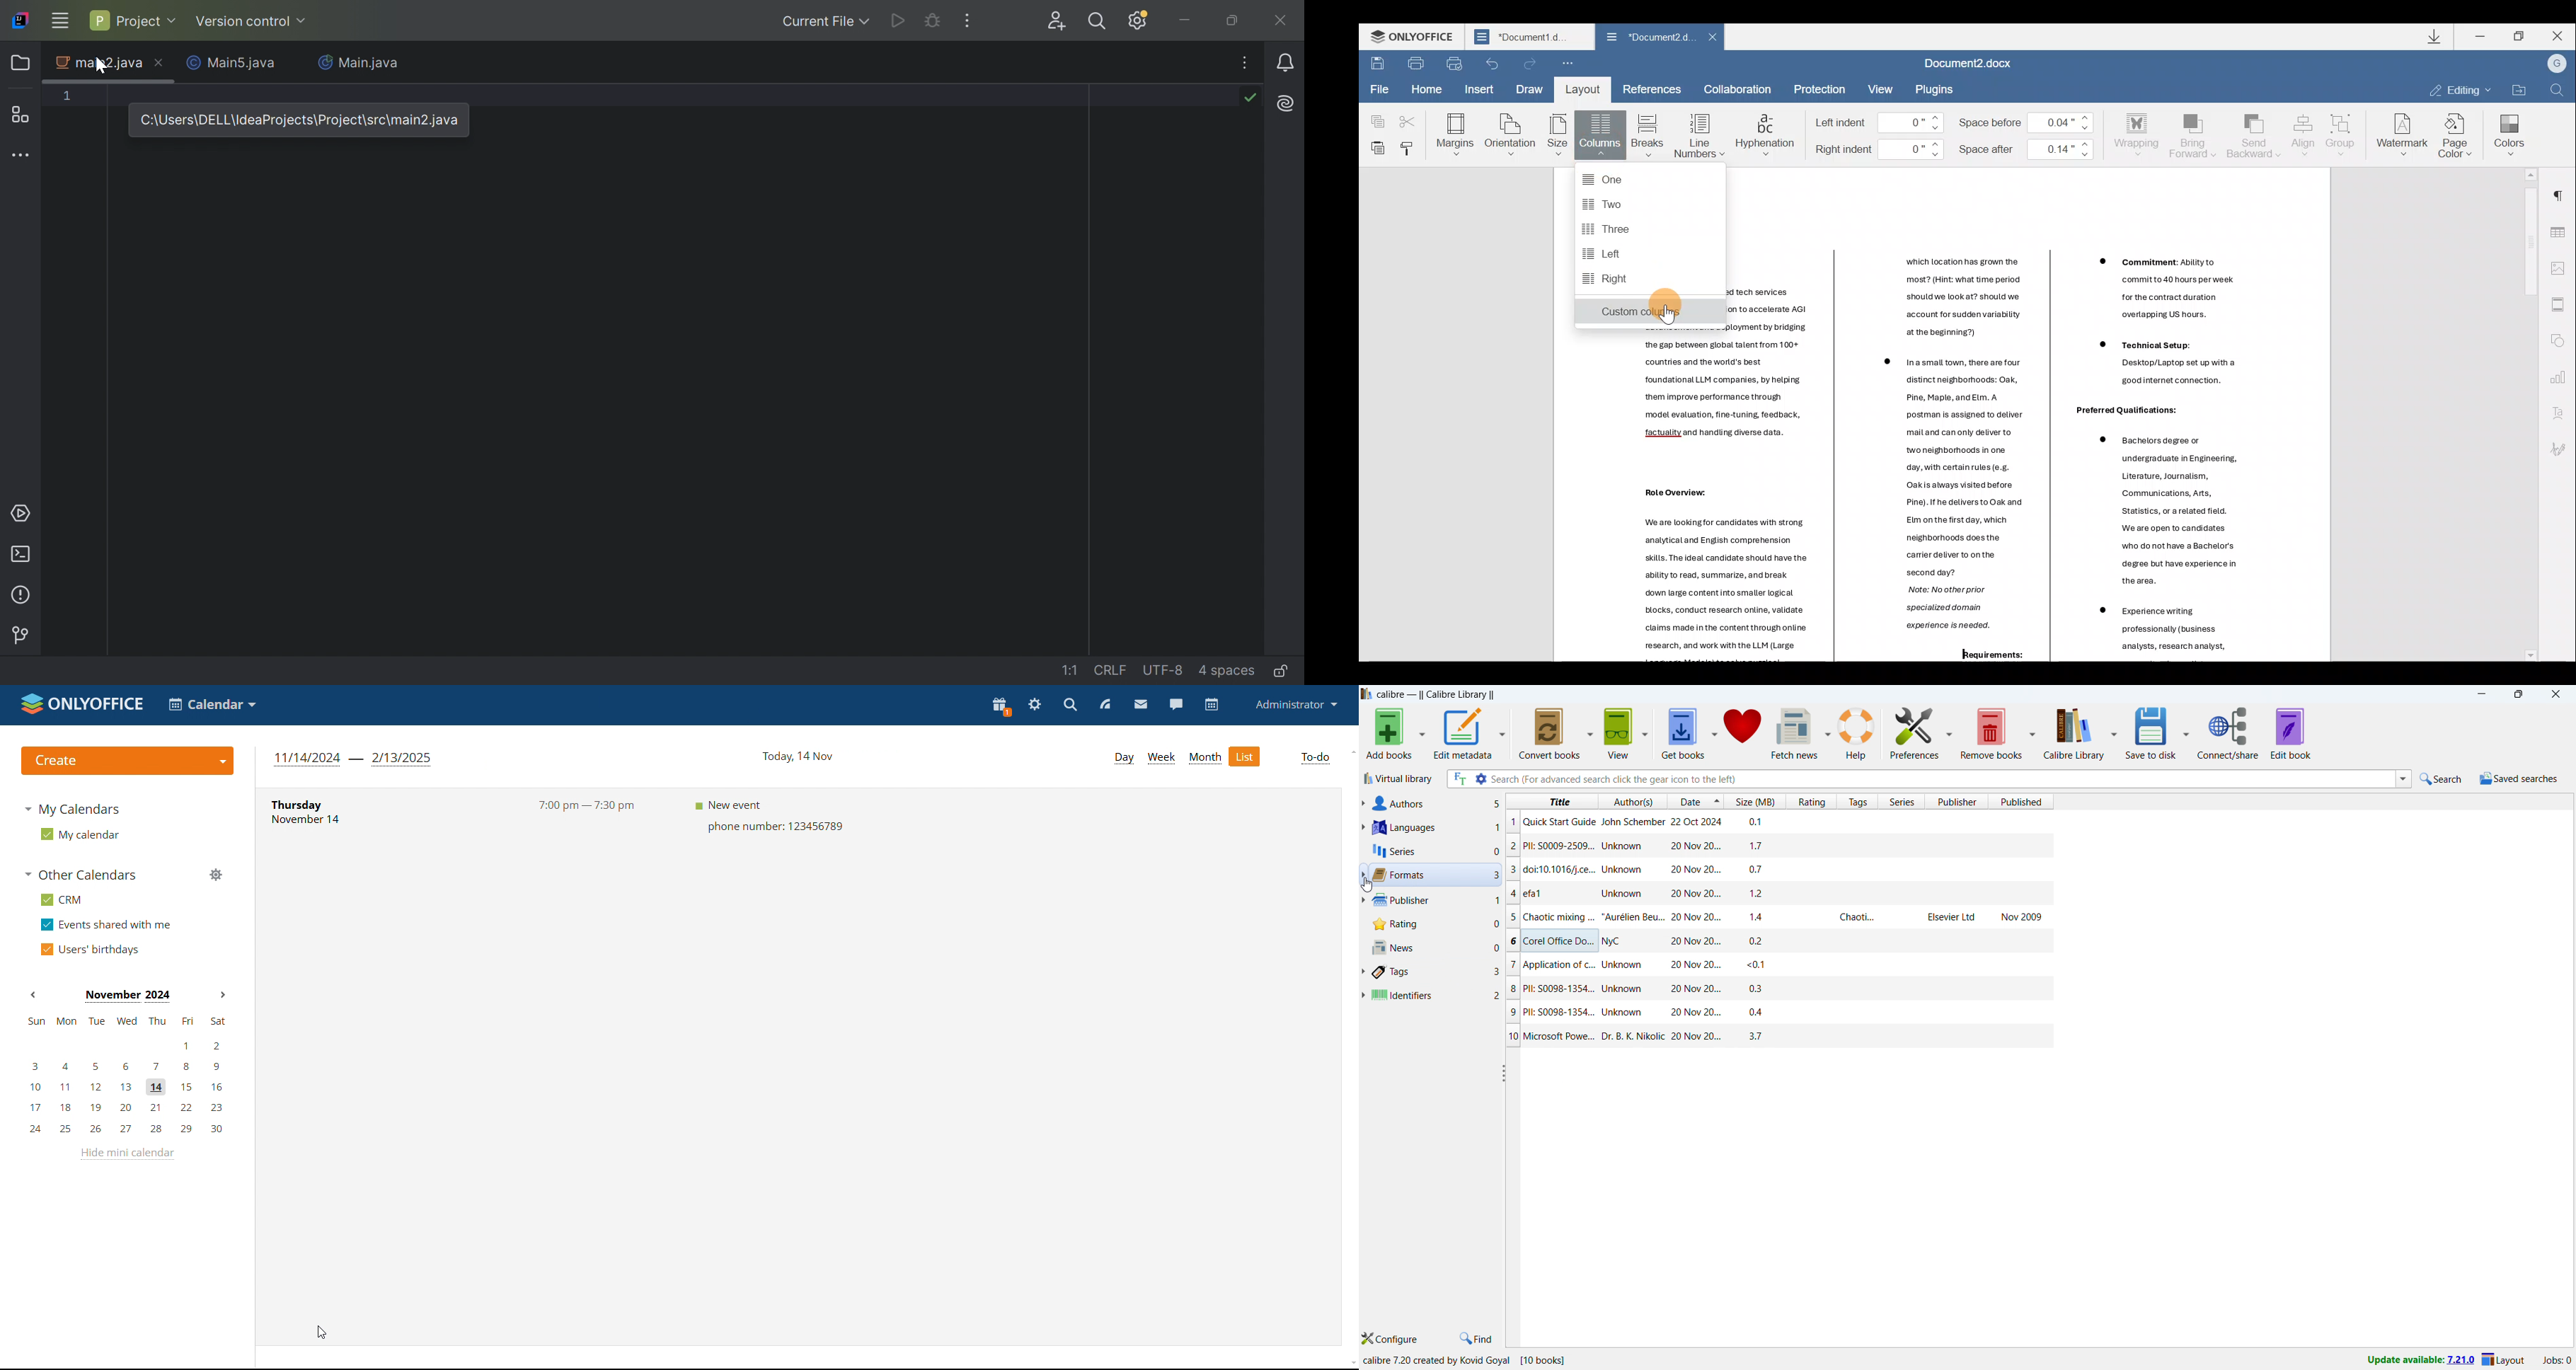 This screenshot has height=1372, width=2576. I want to click on calibre library, so click(2074, 733).